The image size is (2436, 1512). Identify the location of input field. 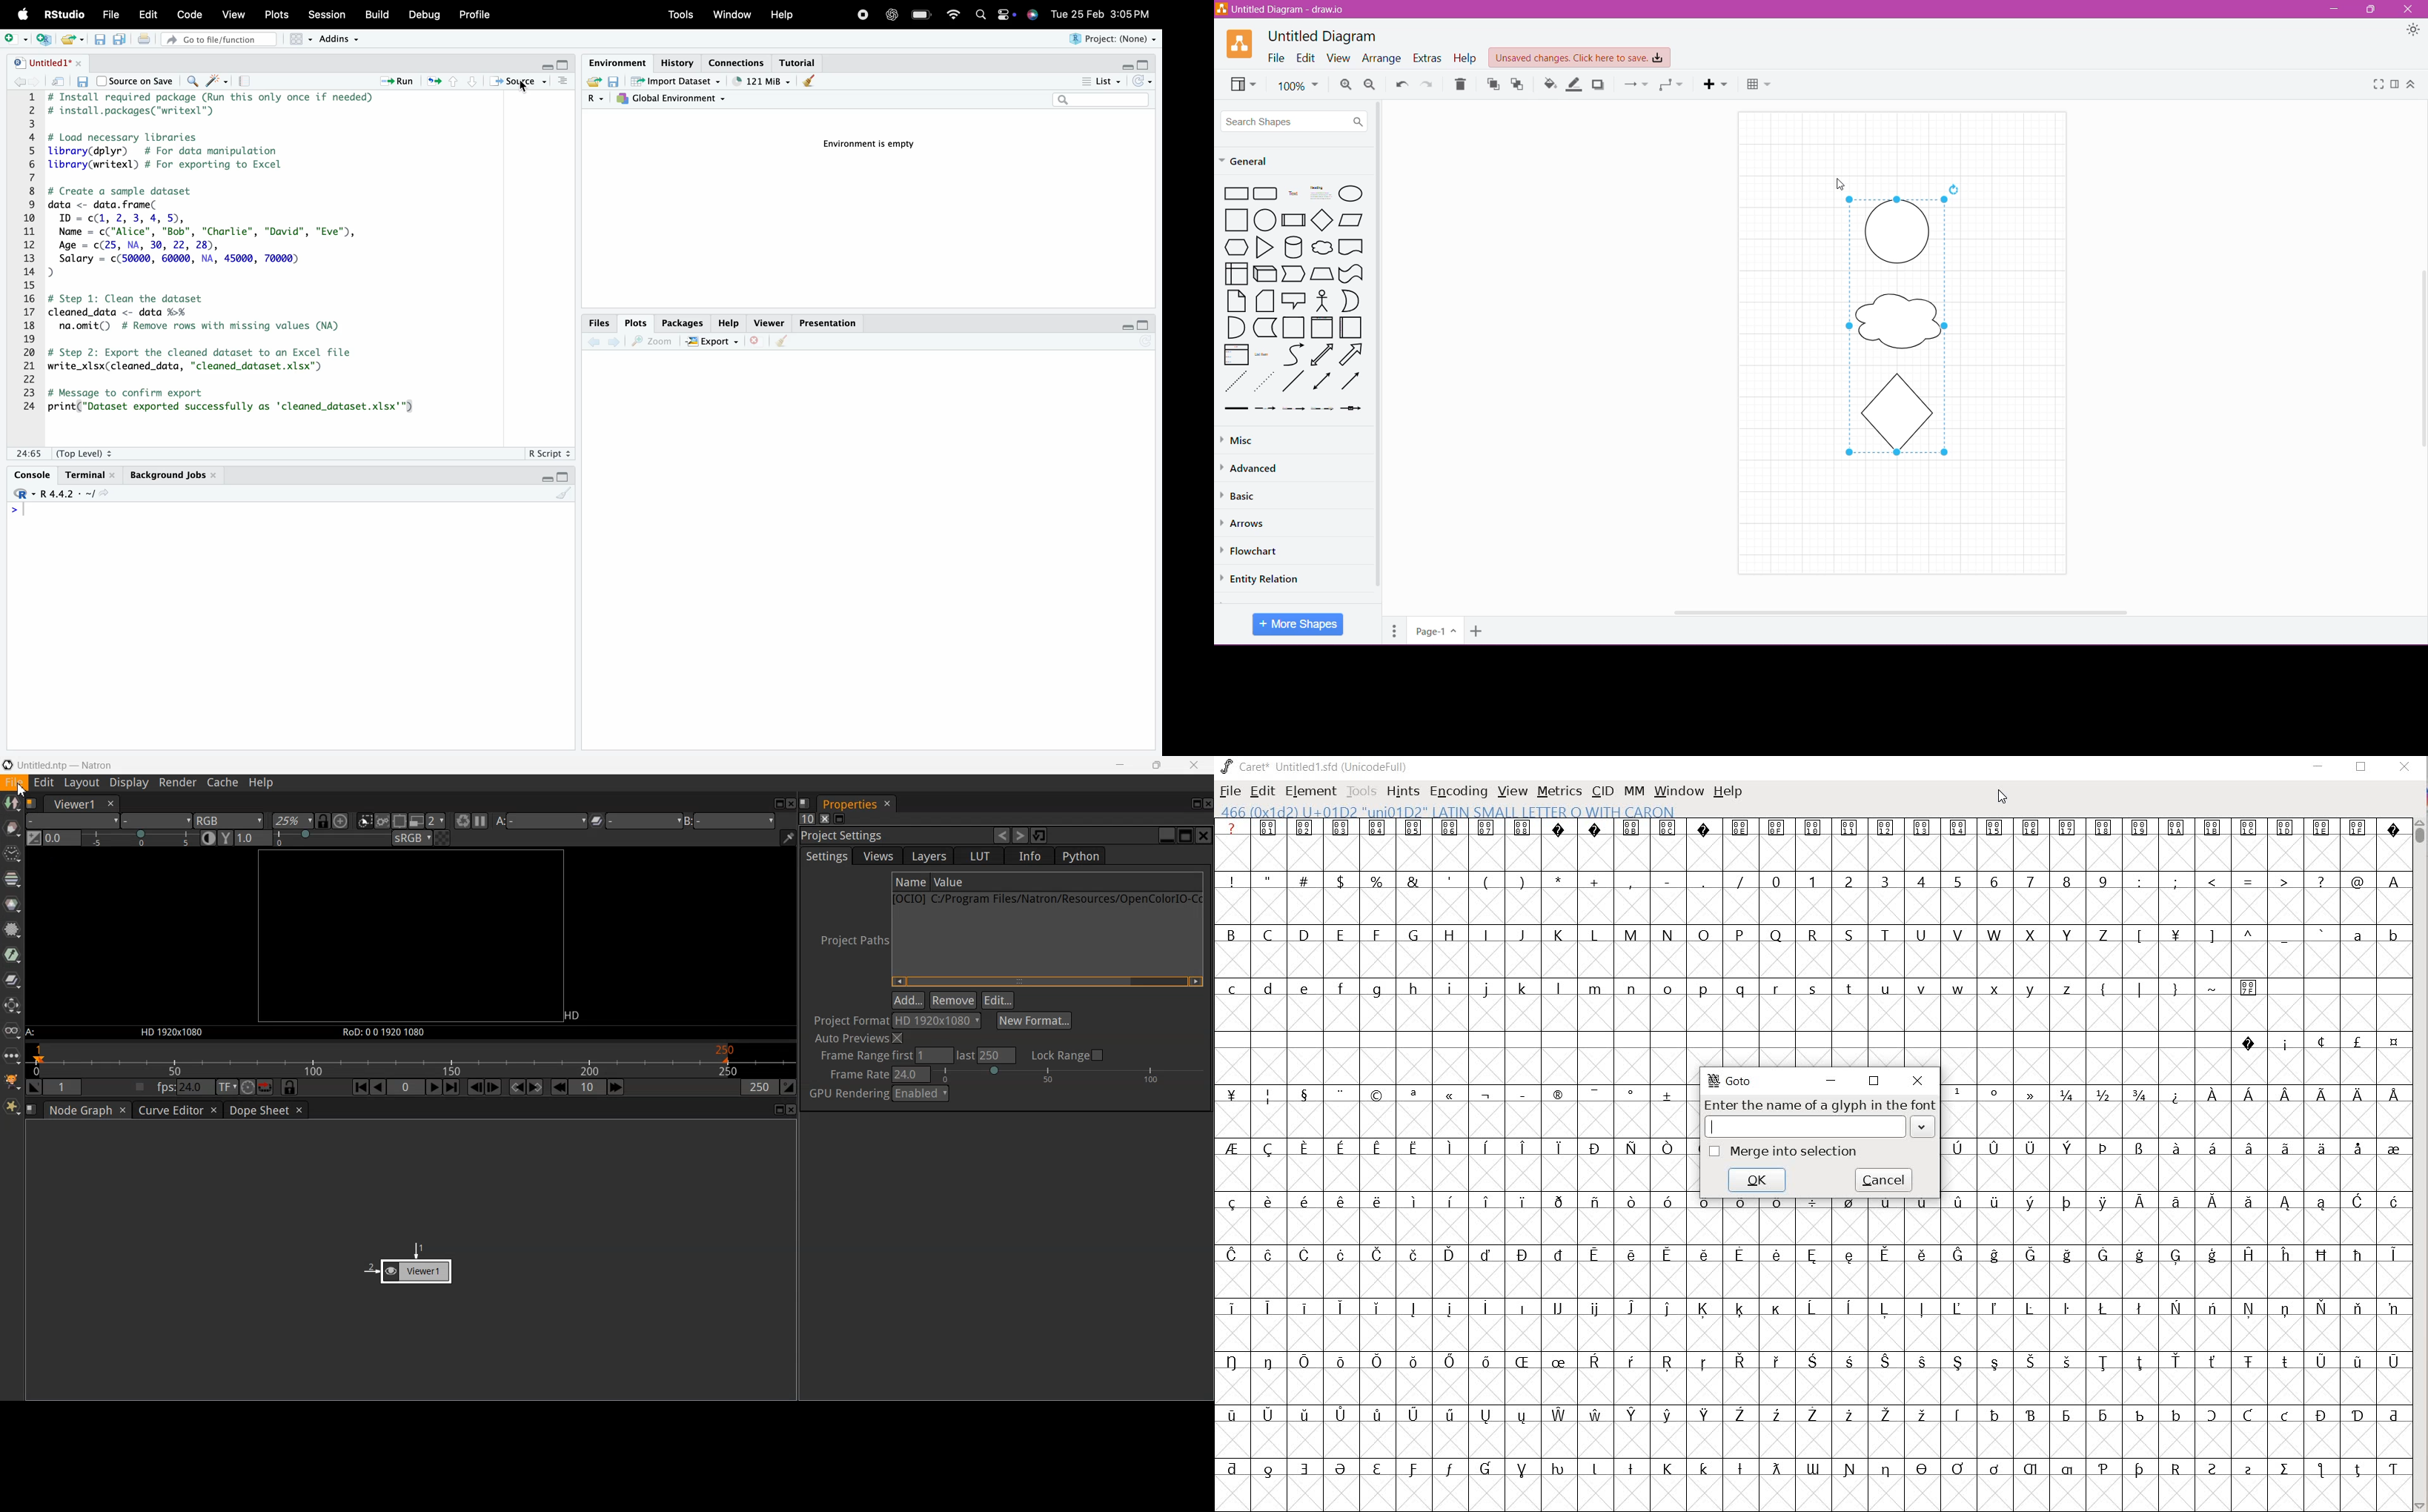
(1818, 1127).